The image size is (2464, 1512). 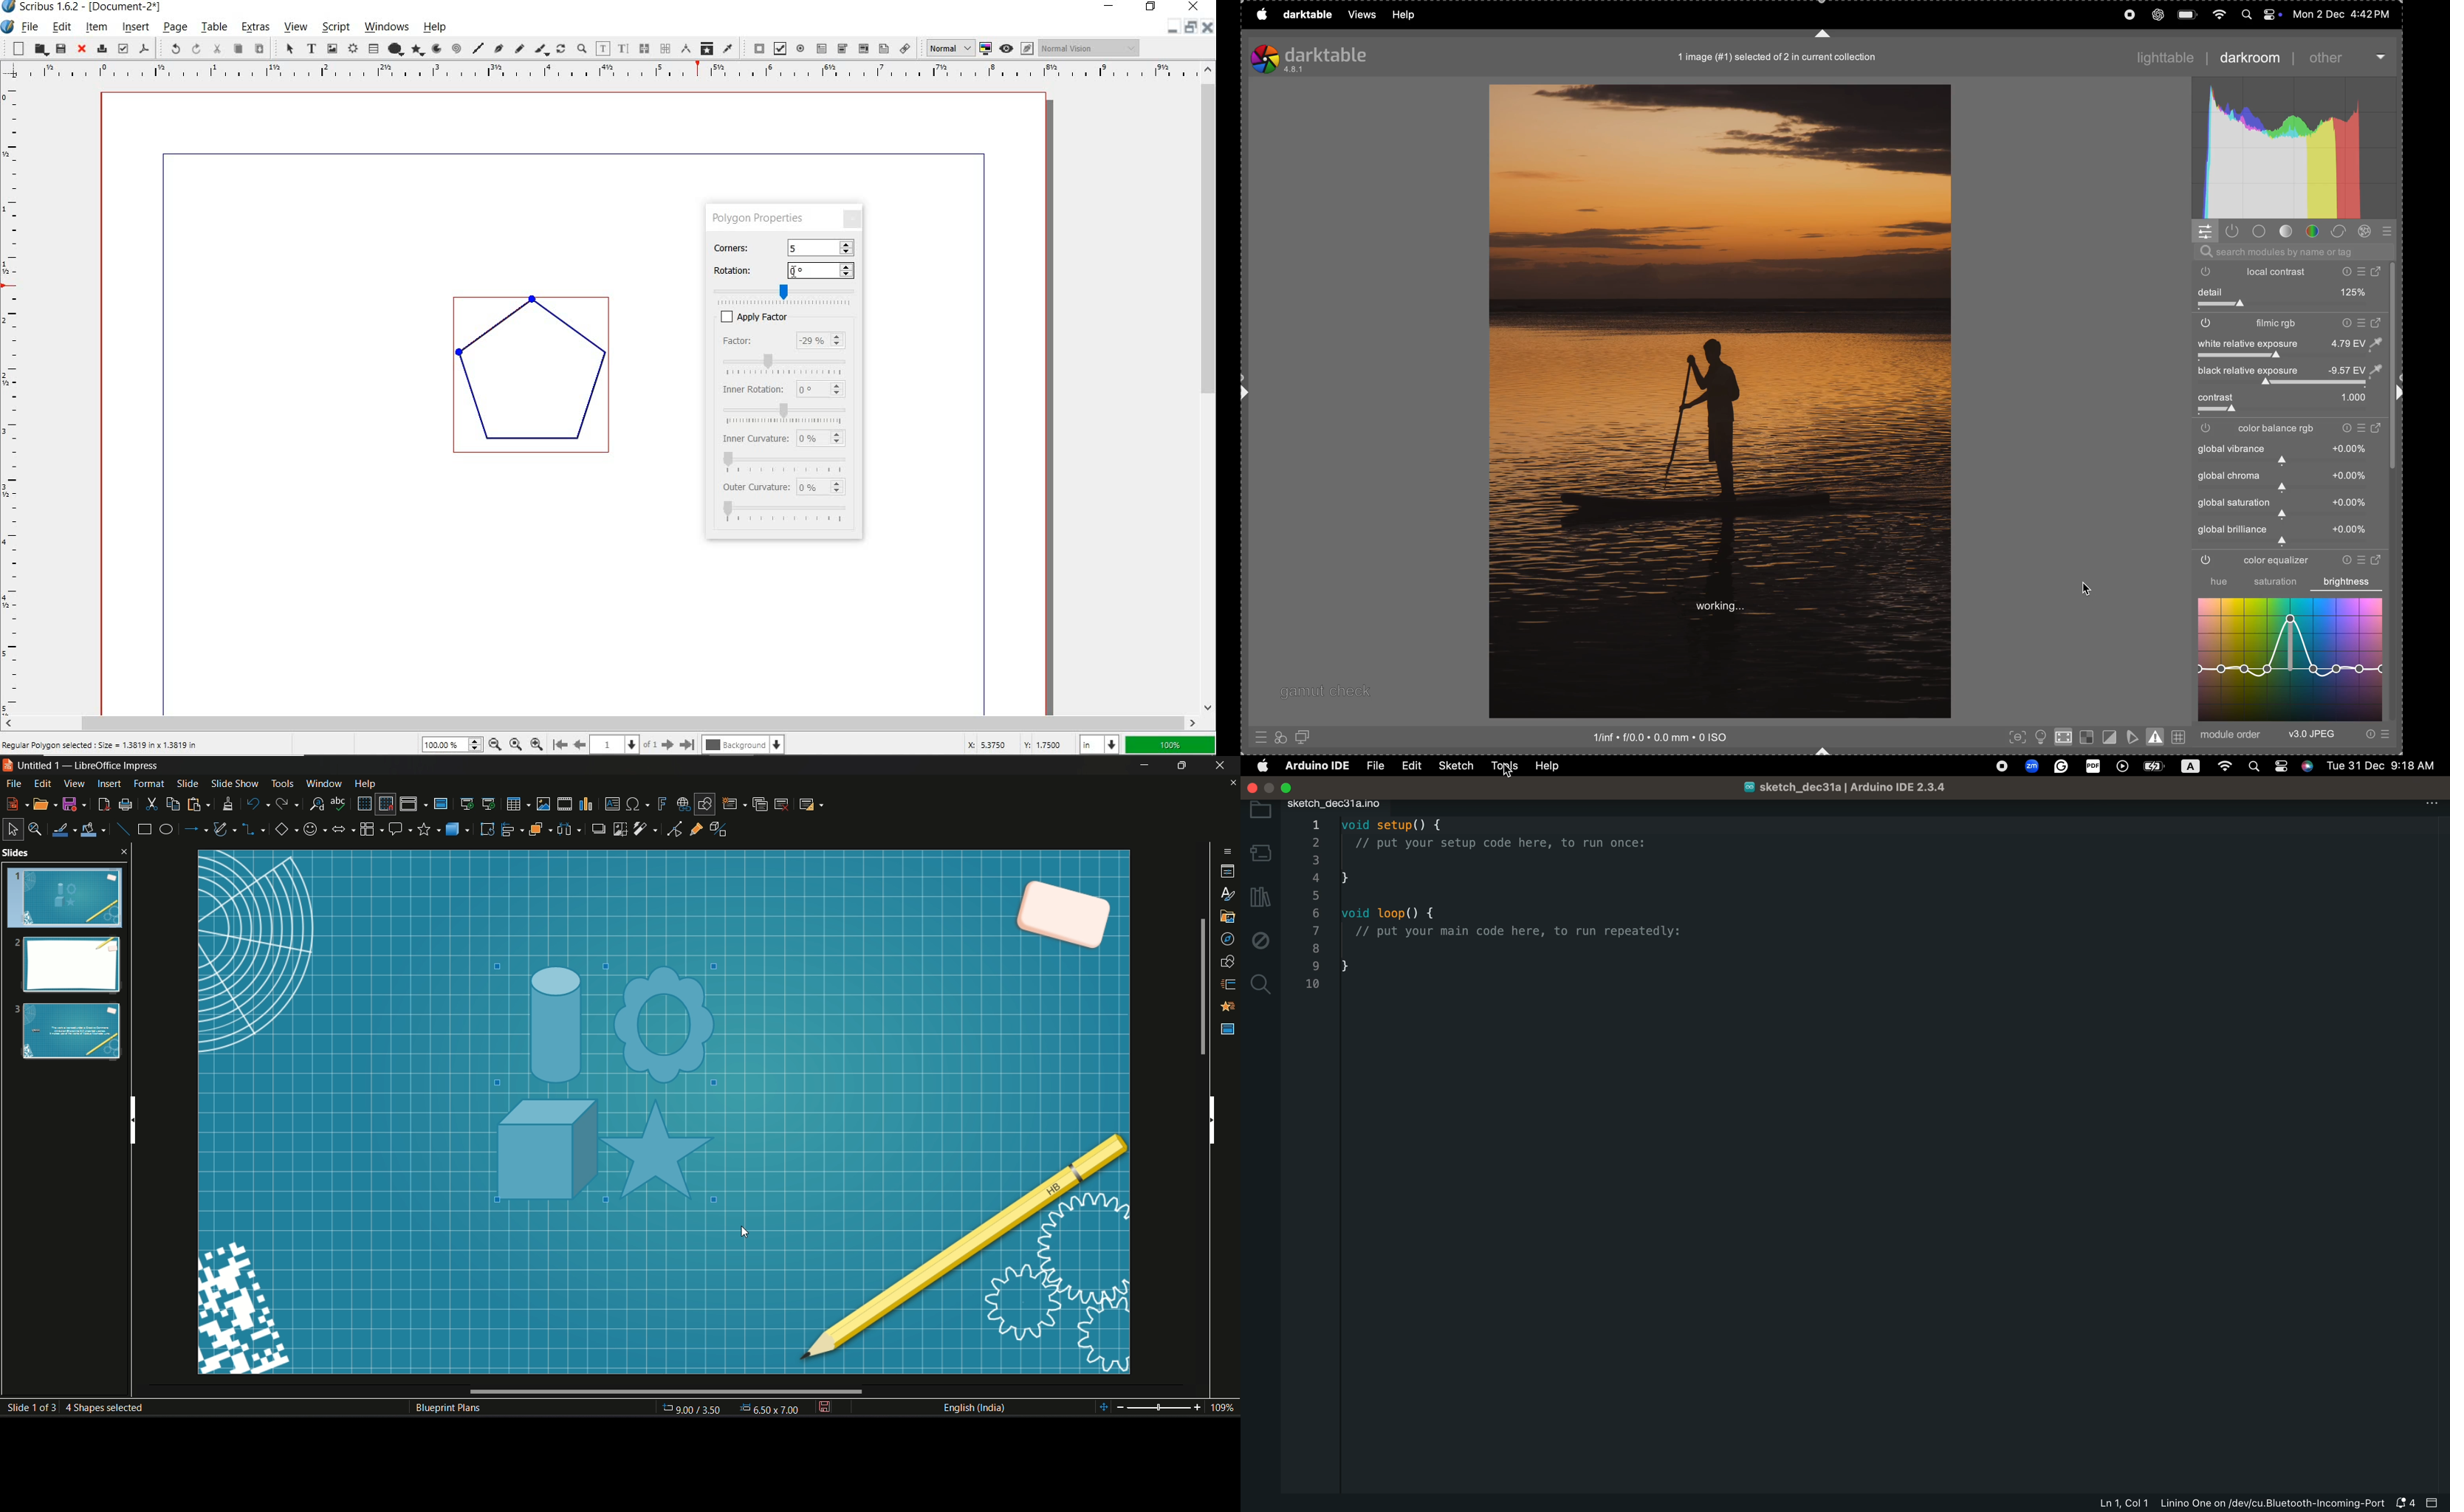 What do you see at coordinates (125, 804) in the screenshot?
I see `print` at bounding box center [125, 804].